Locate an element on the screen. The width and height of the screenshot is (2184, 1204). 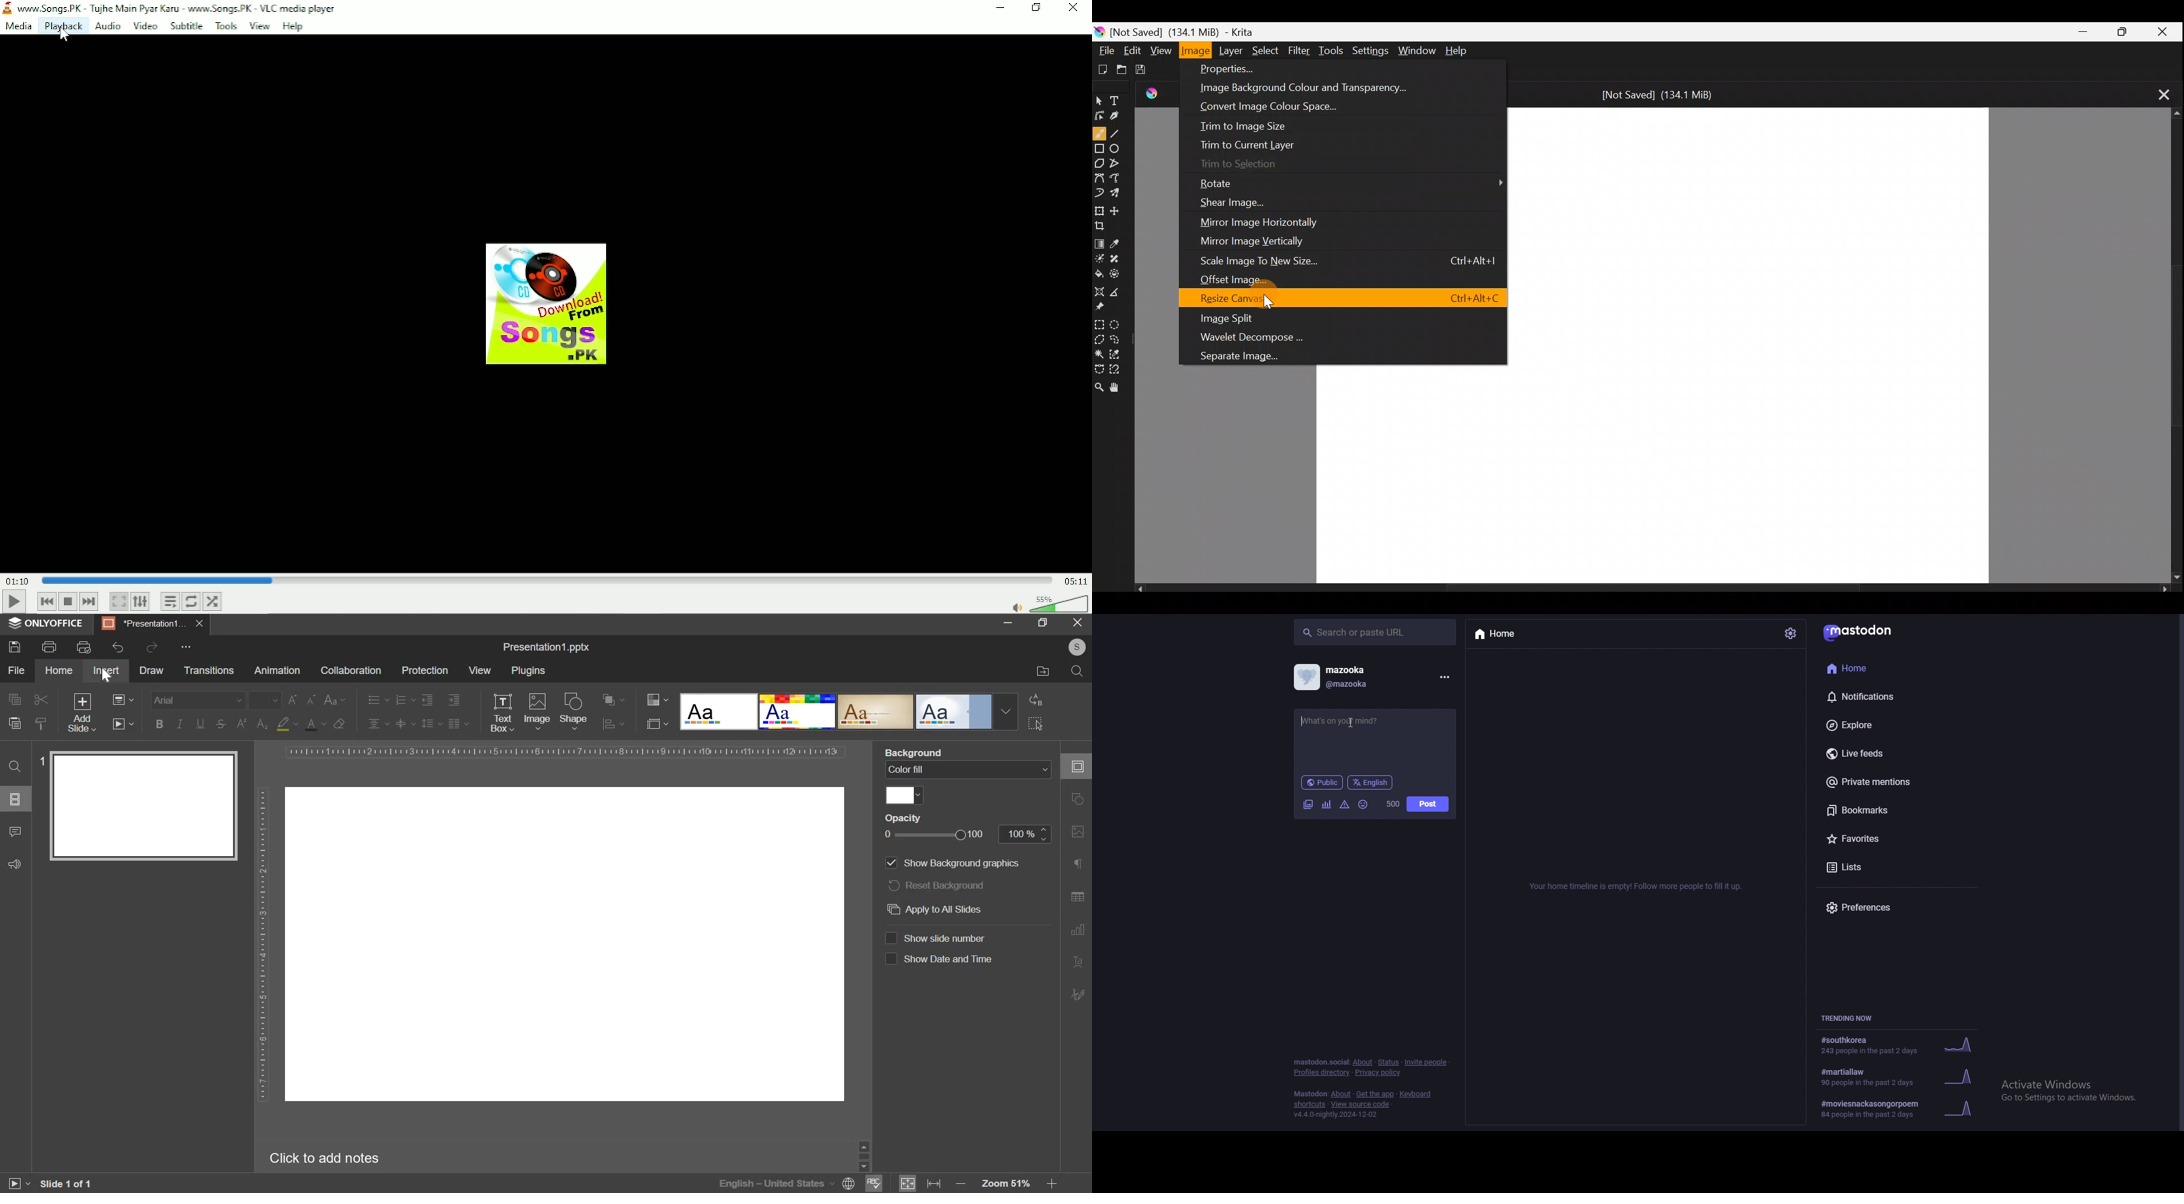
Smart patch tool is located at coordinates (1119, 257).